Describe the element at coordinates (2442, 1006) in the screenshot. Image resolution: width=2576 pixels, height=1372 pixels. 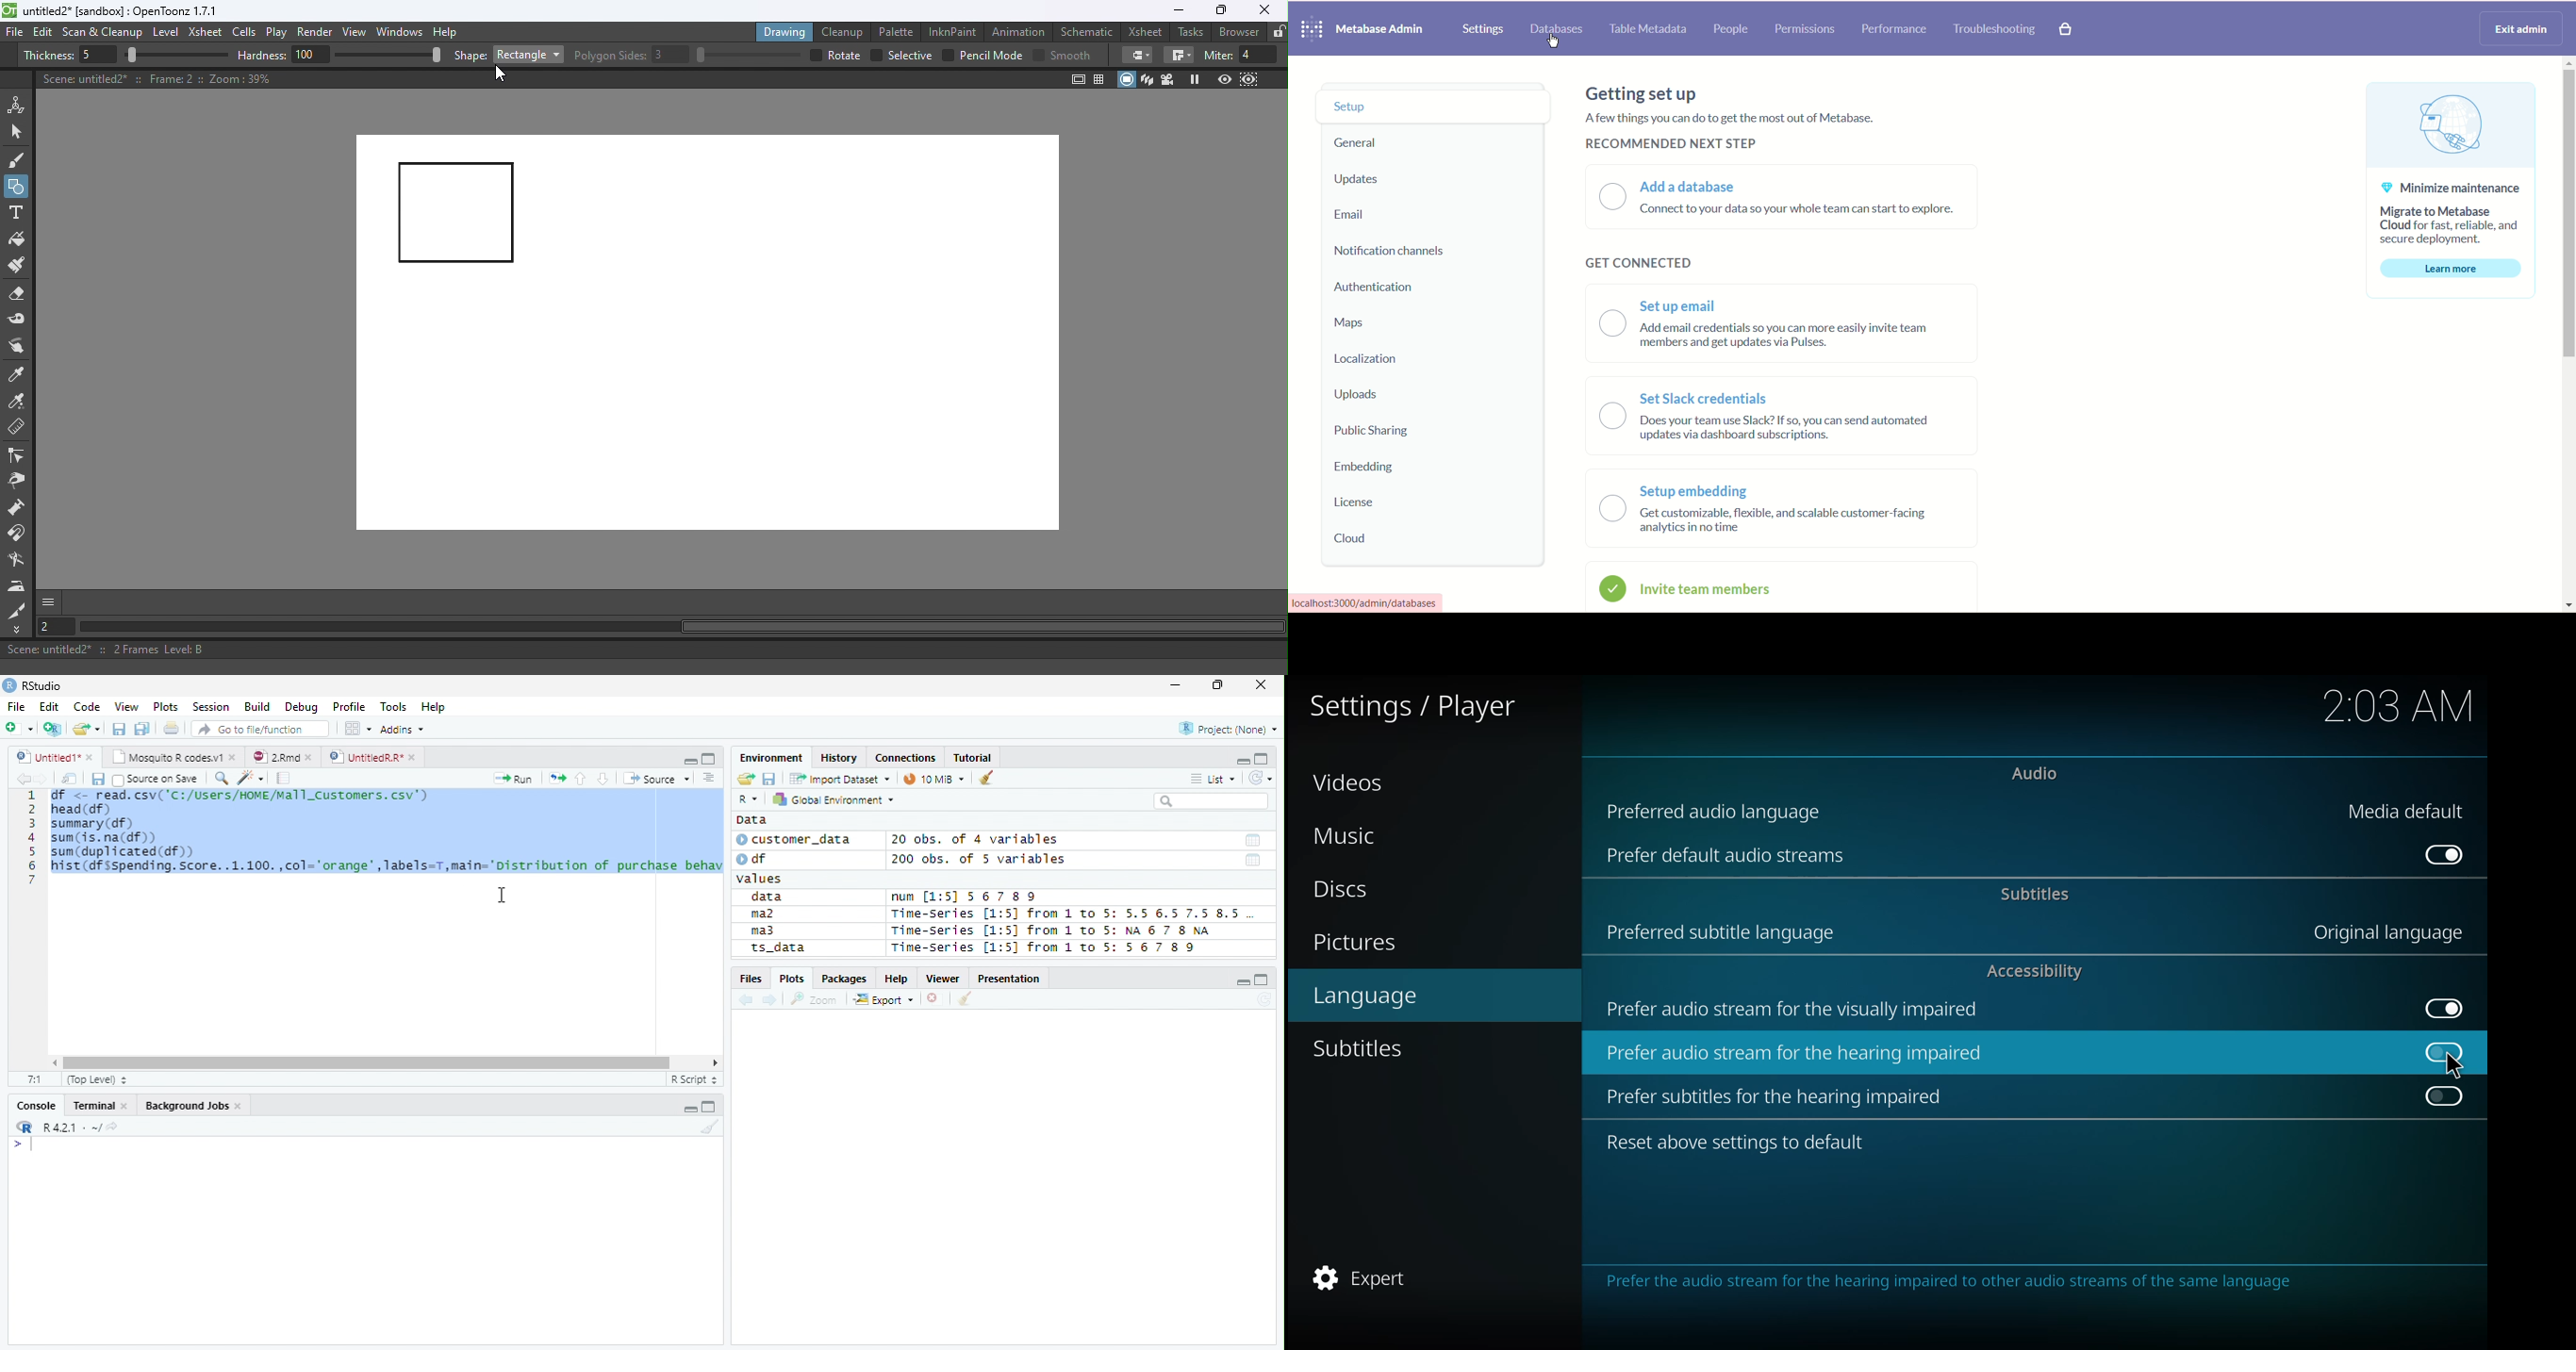
I see `enabled` at that location.